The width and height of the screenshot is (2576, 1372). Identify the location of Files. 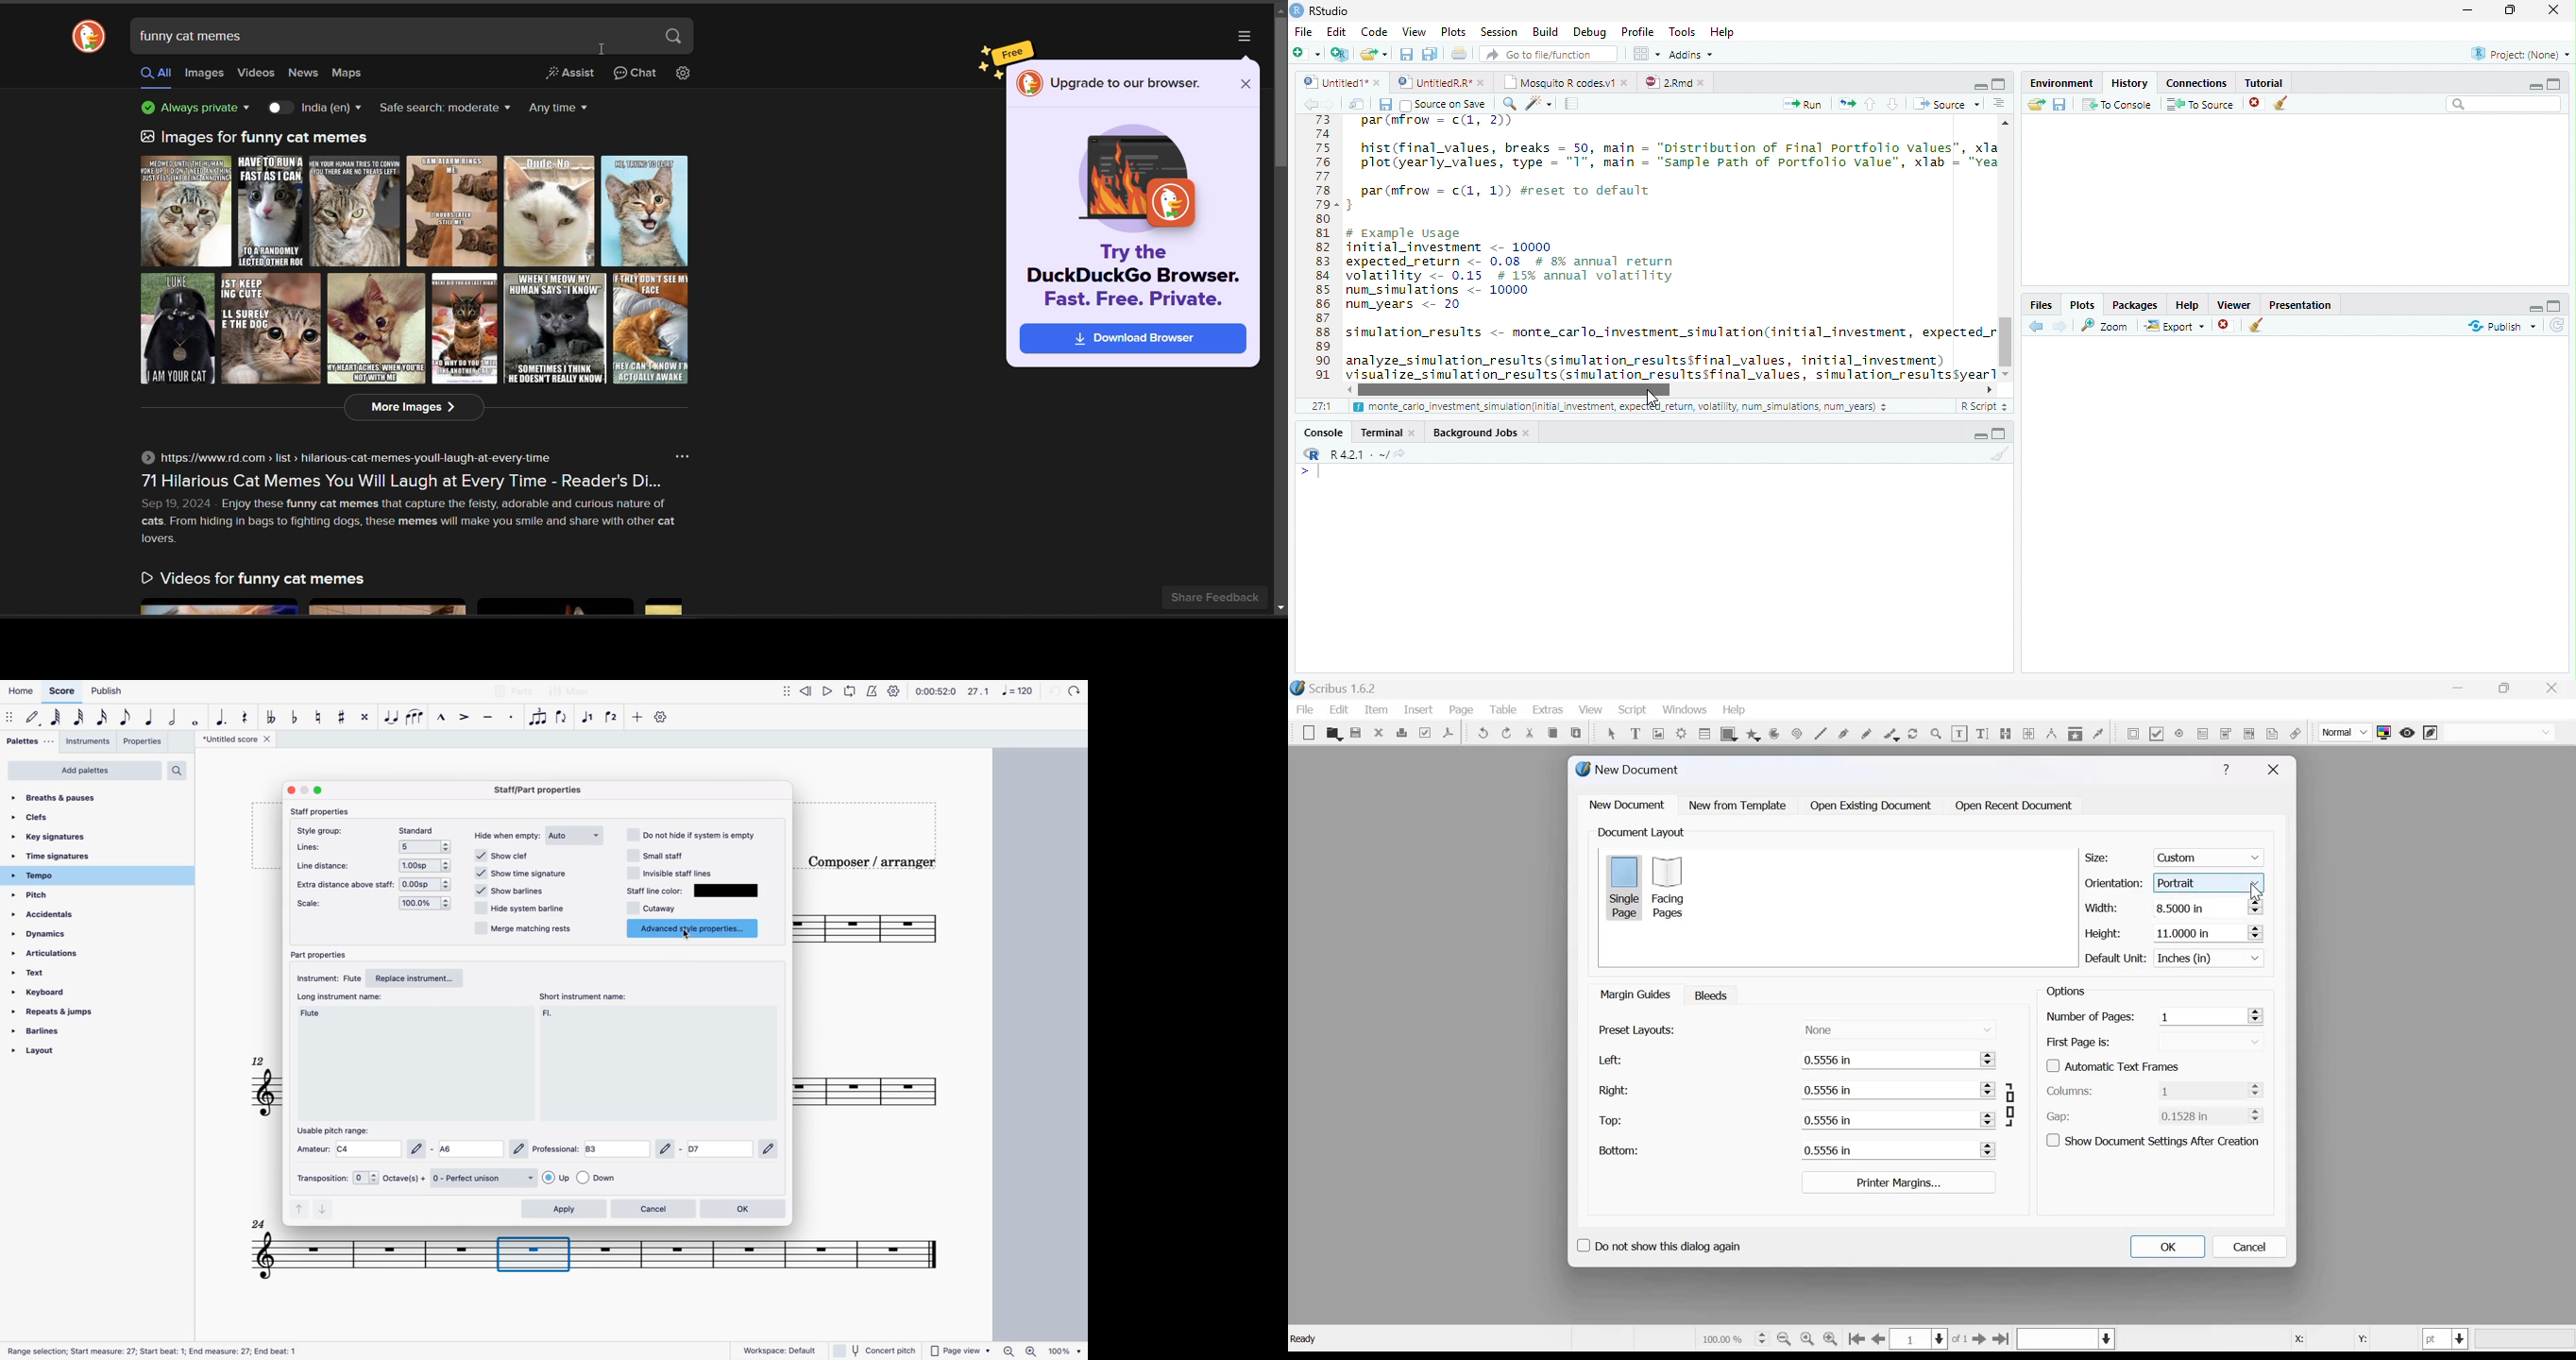
(2042, 304).